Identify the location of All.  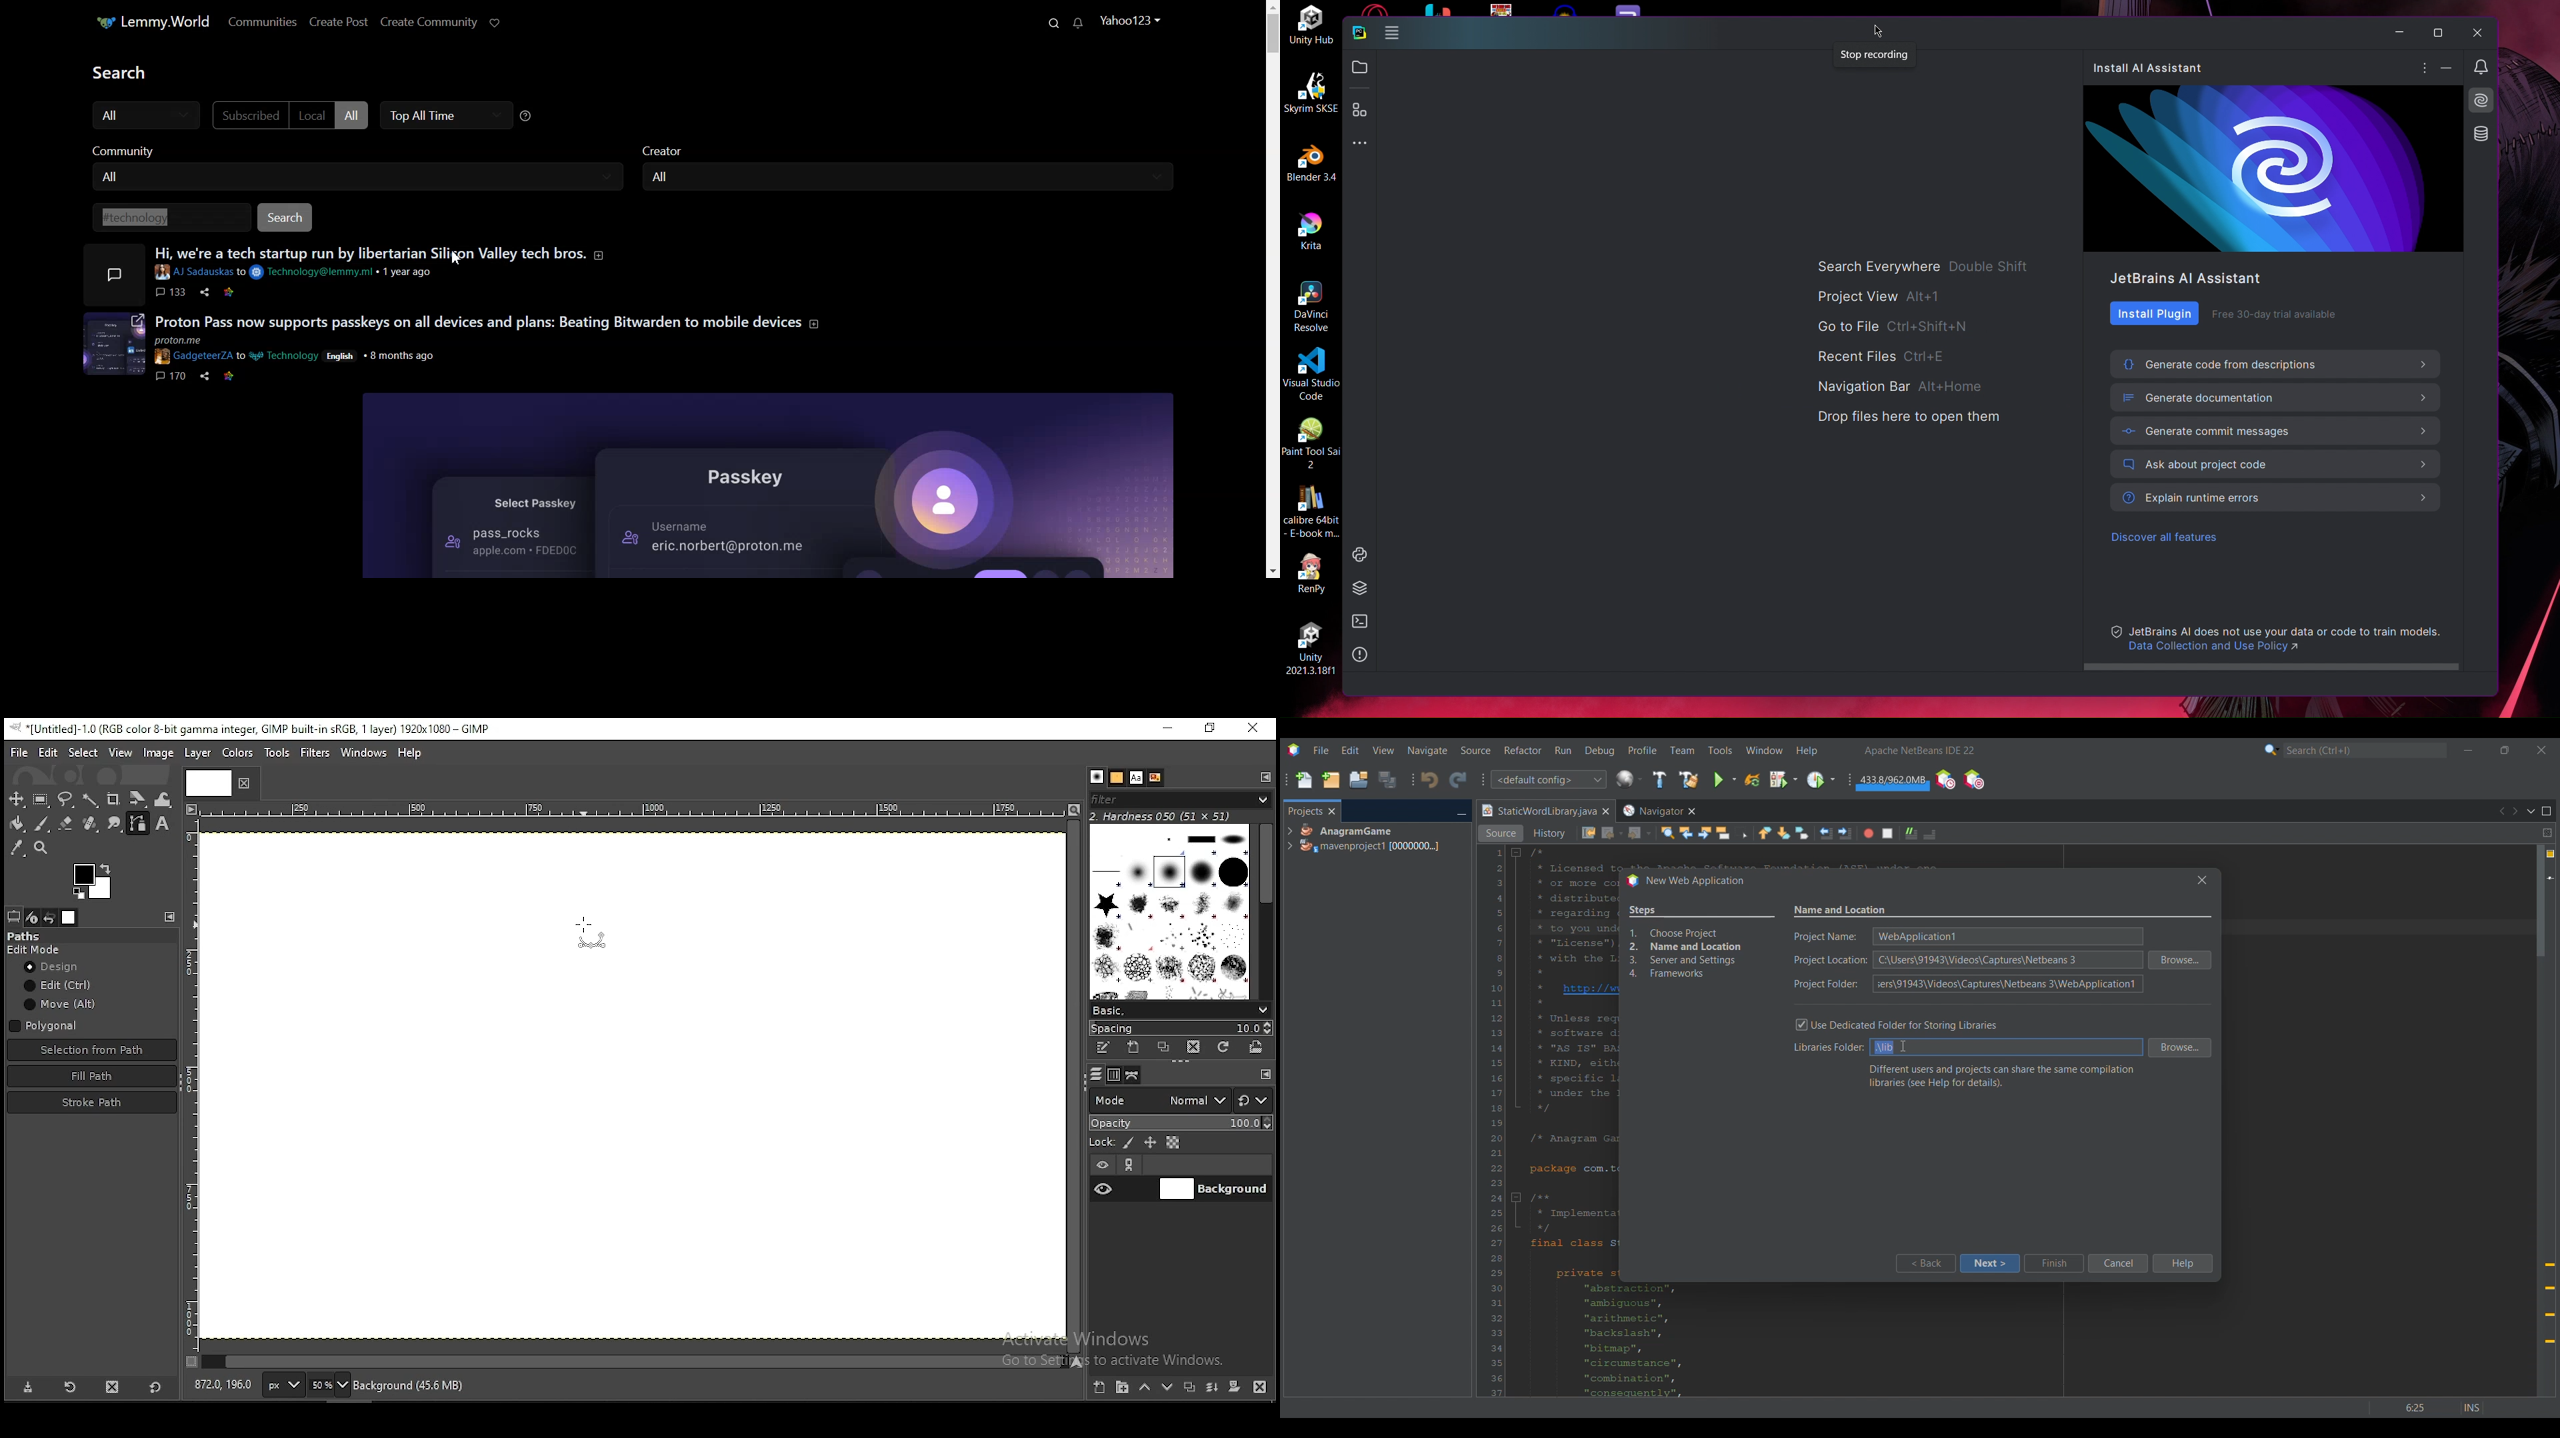
(354, 115).